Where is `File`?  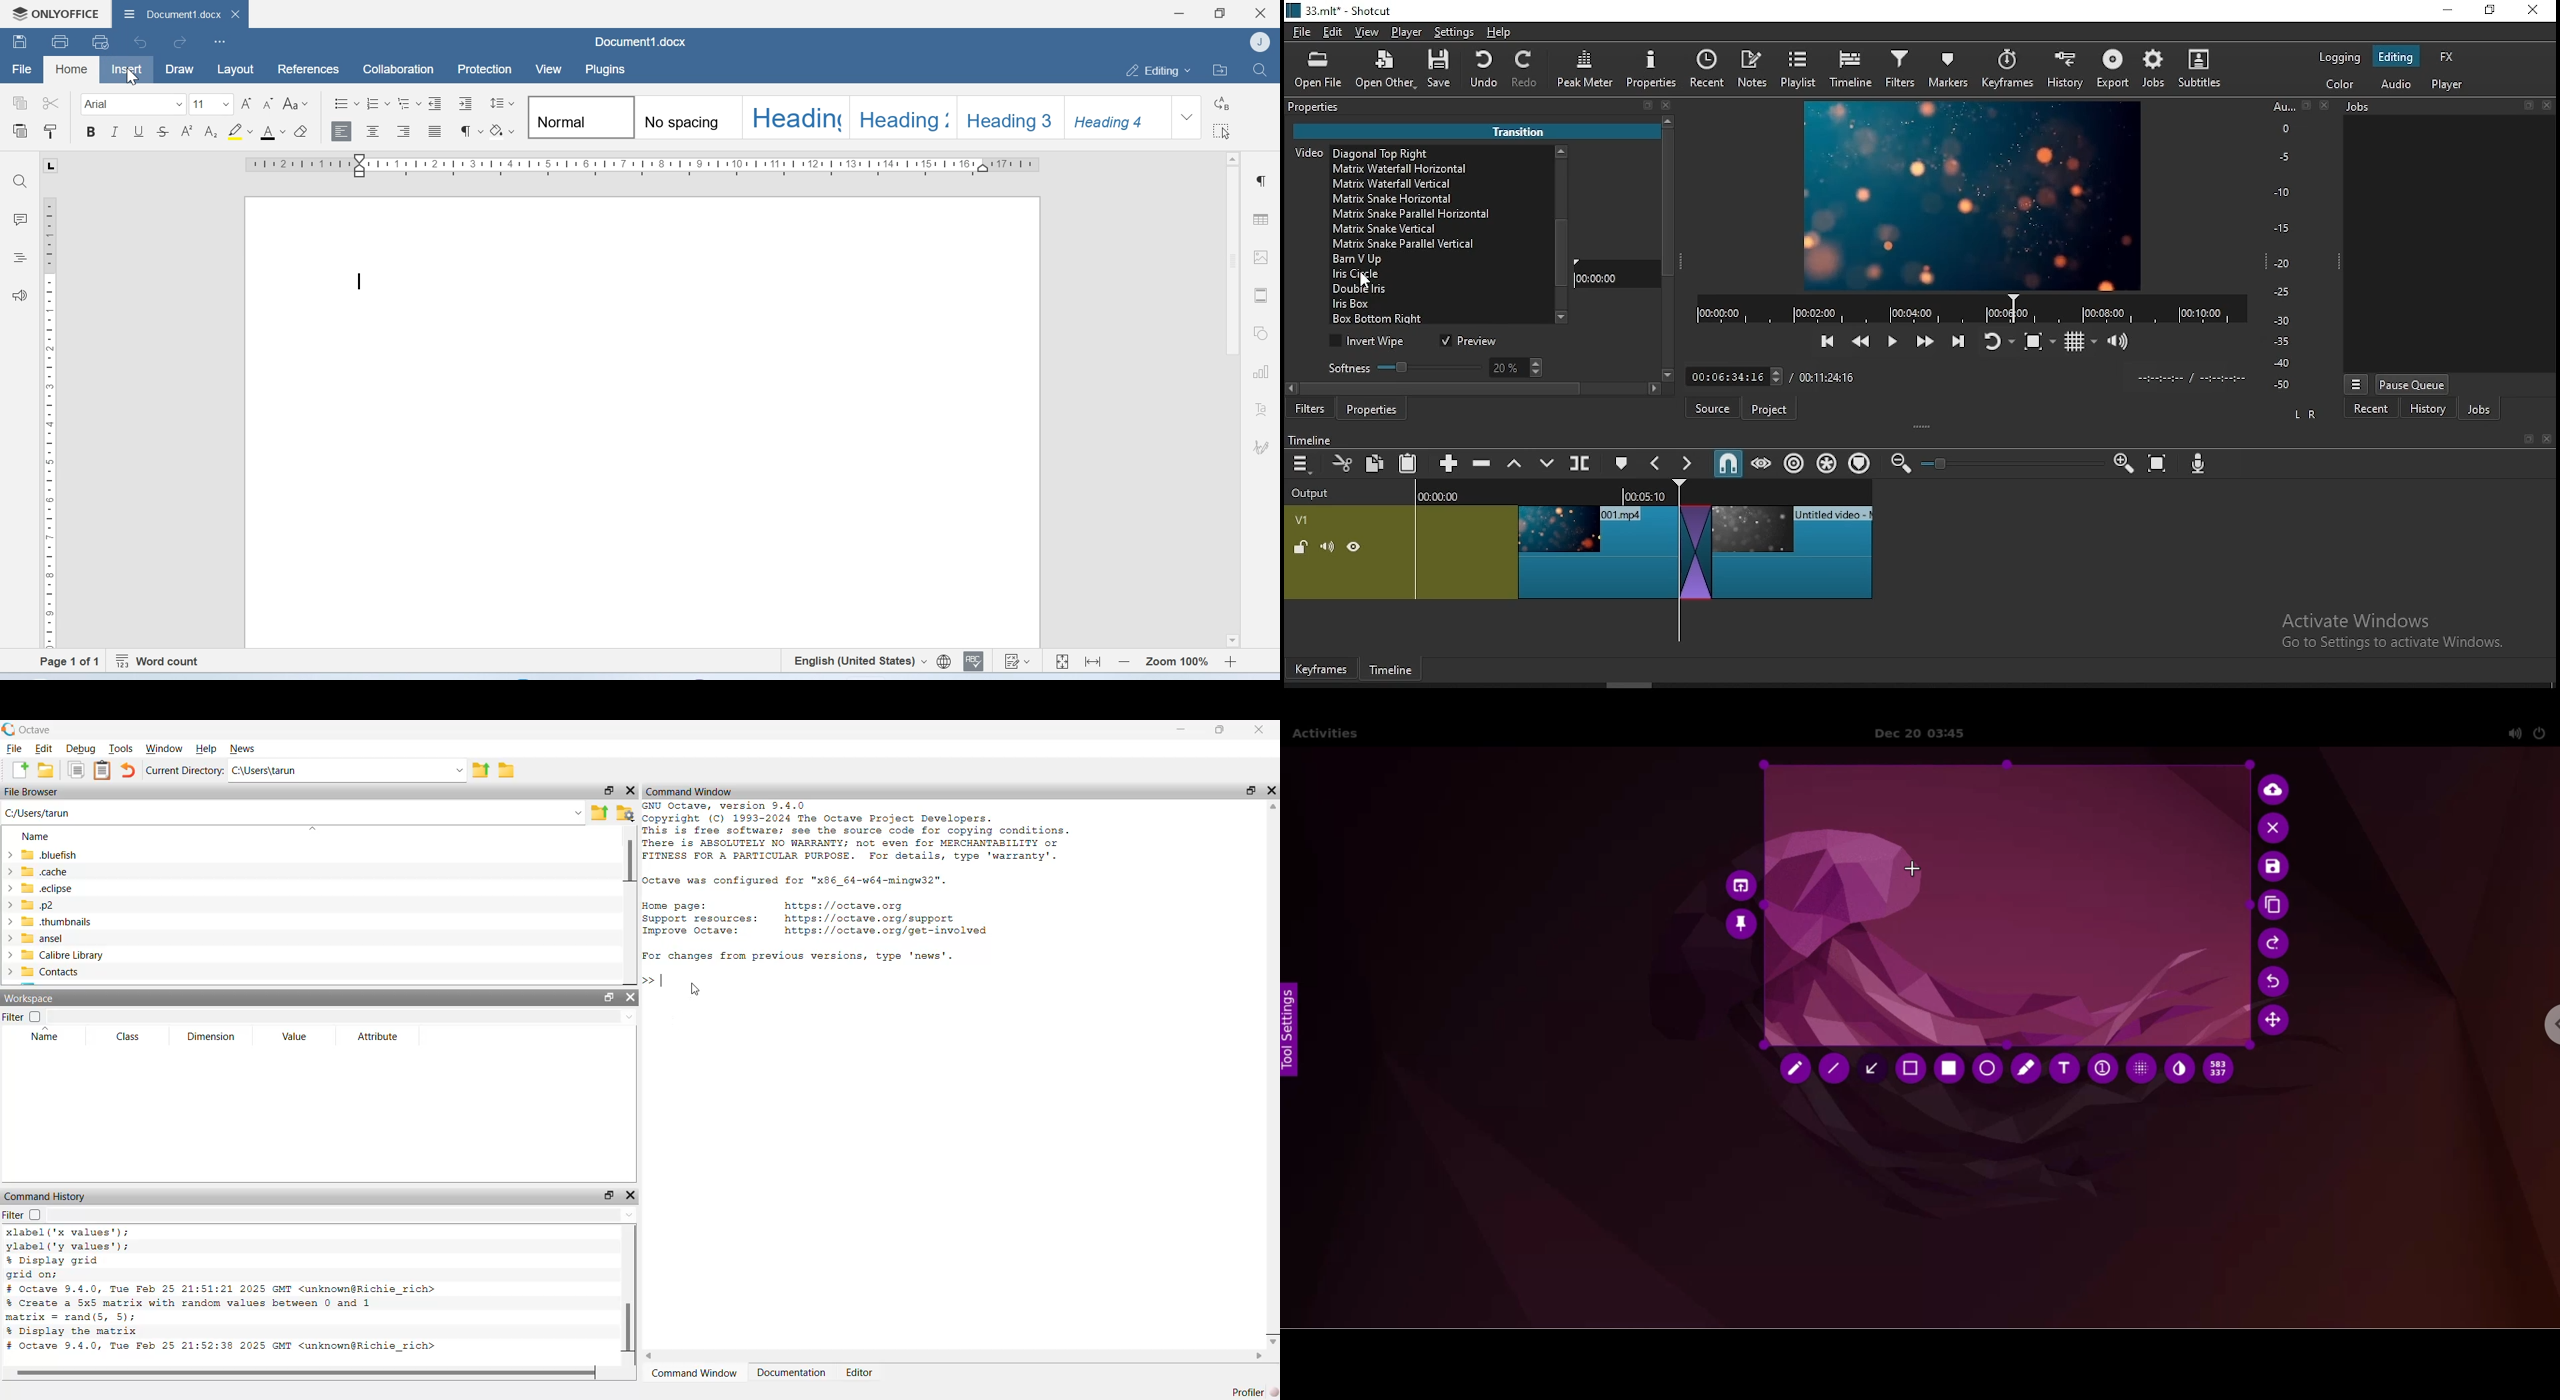
File is located at coordinates (14, 748).